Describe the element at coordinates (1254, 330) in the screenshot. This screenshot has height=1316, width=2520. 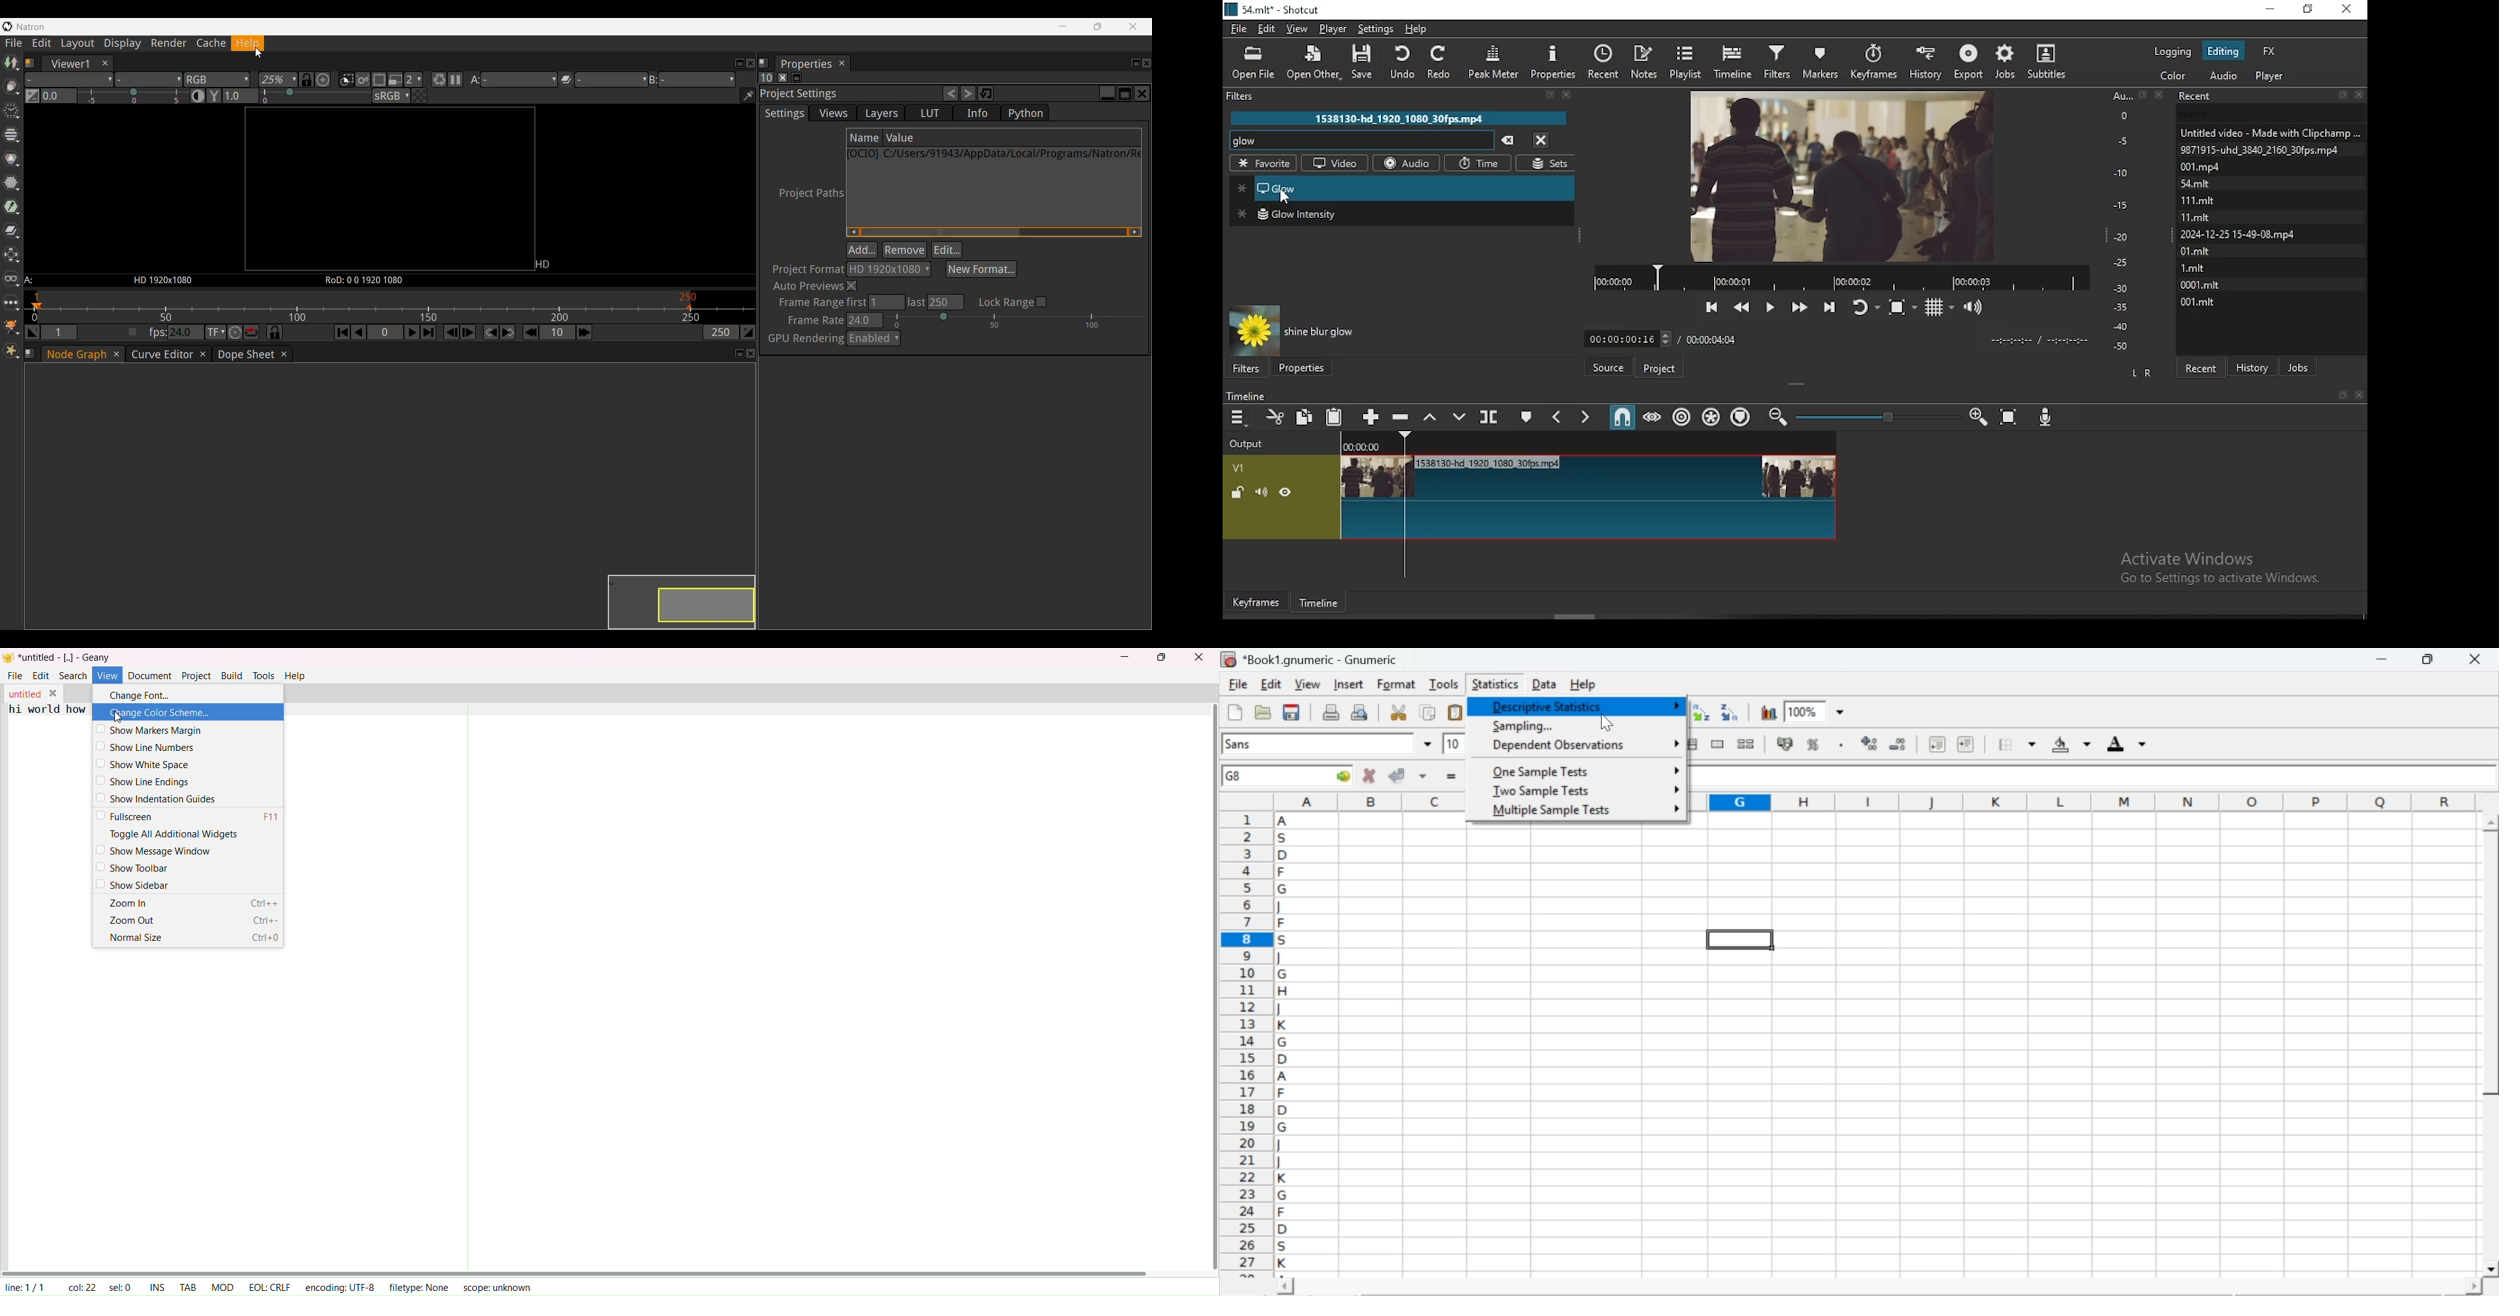
I see `filter preview` at that location.